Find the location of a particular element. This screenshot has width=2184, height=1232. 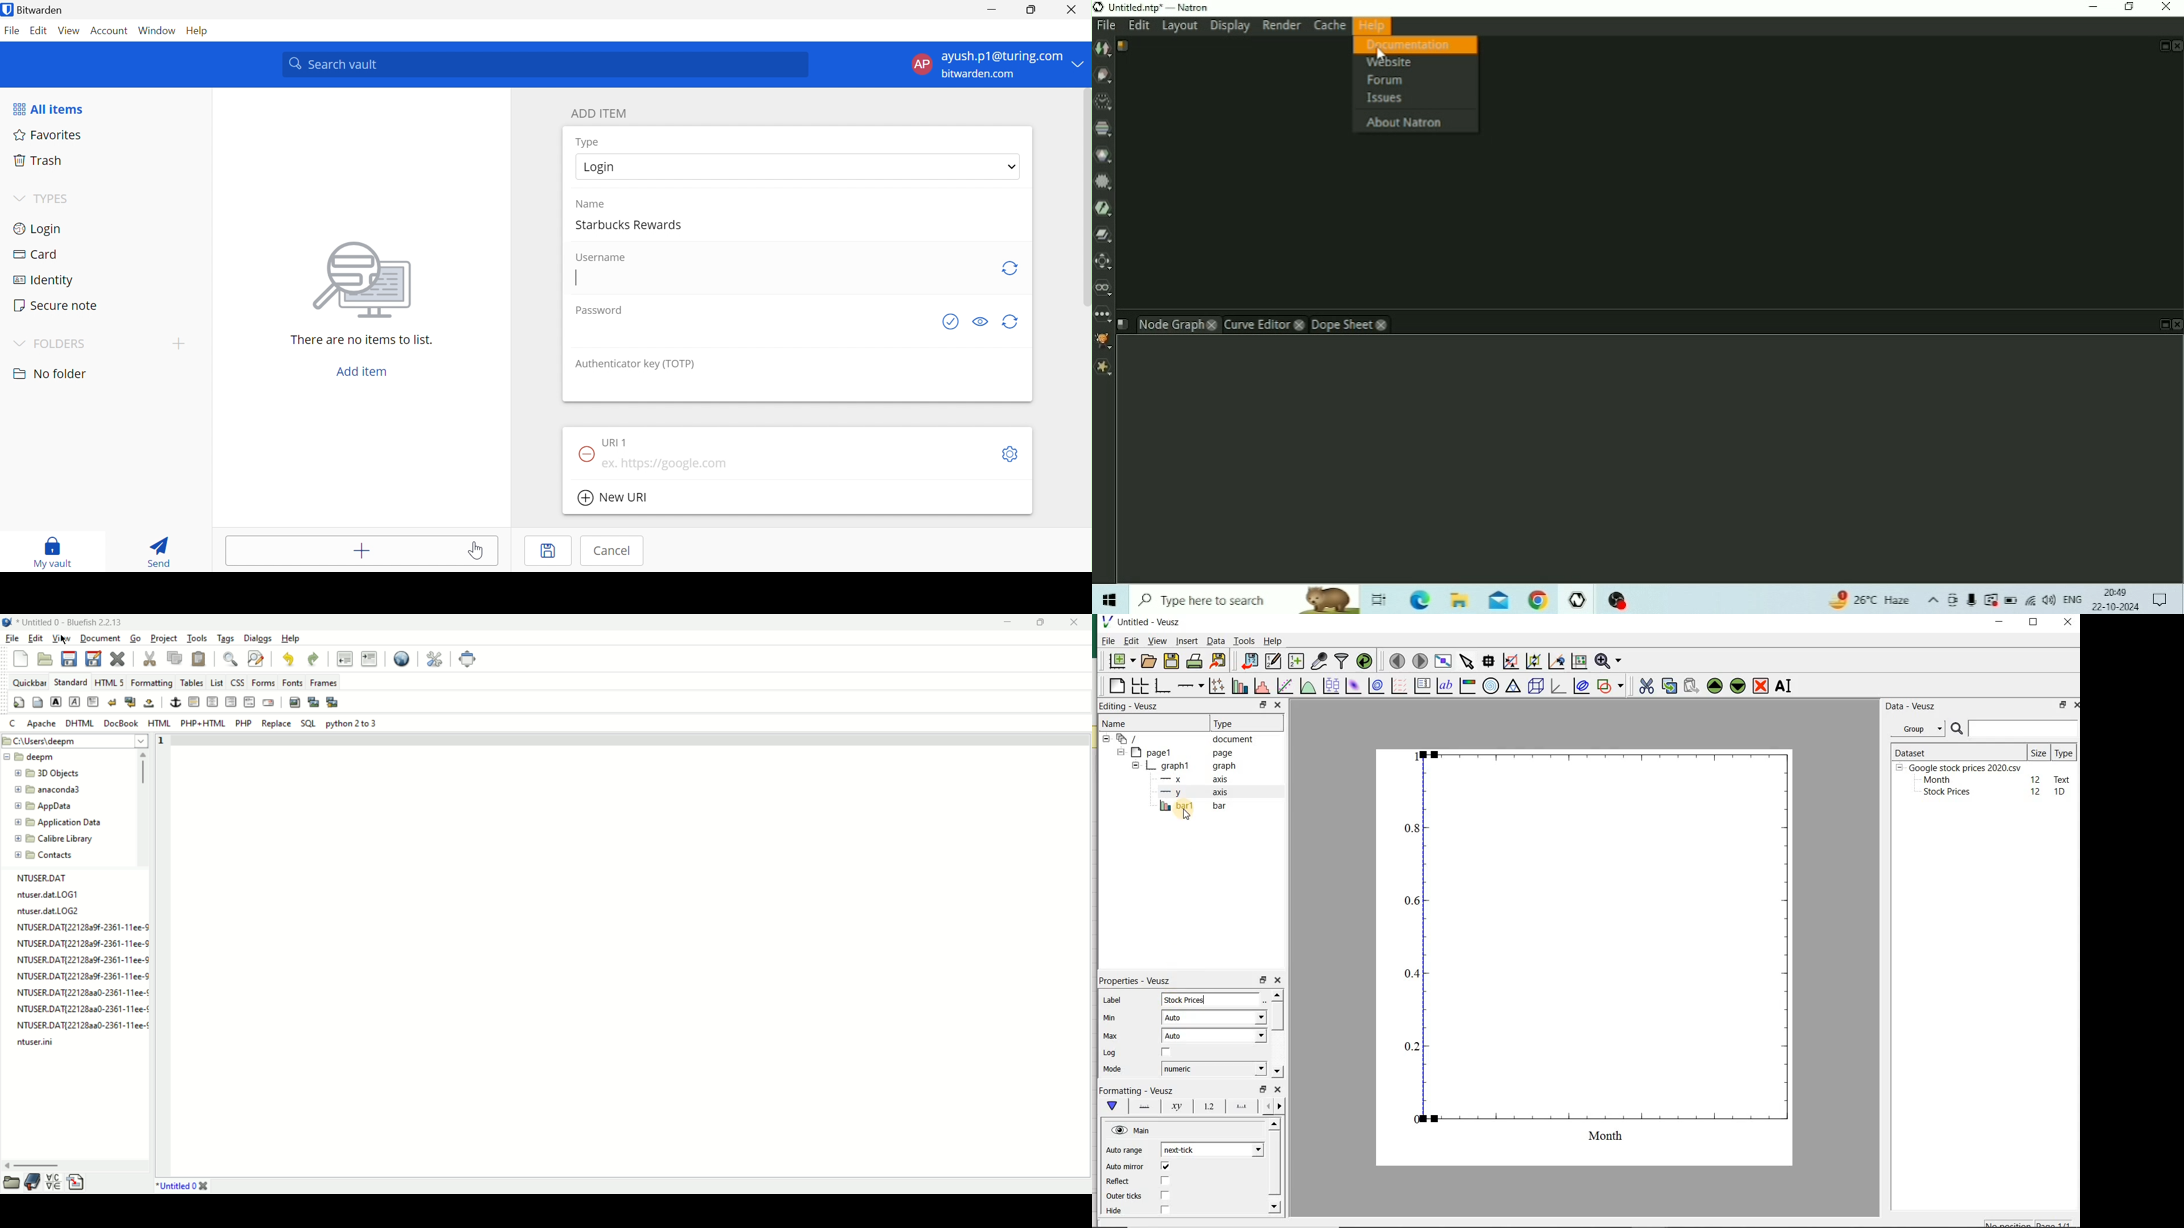

Authenticator key (TOTP) is located at coordinates (634, 365).